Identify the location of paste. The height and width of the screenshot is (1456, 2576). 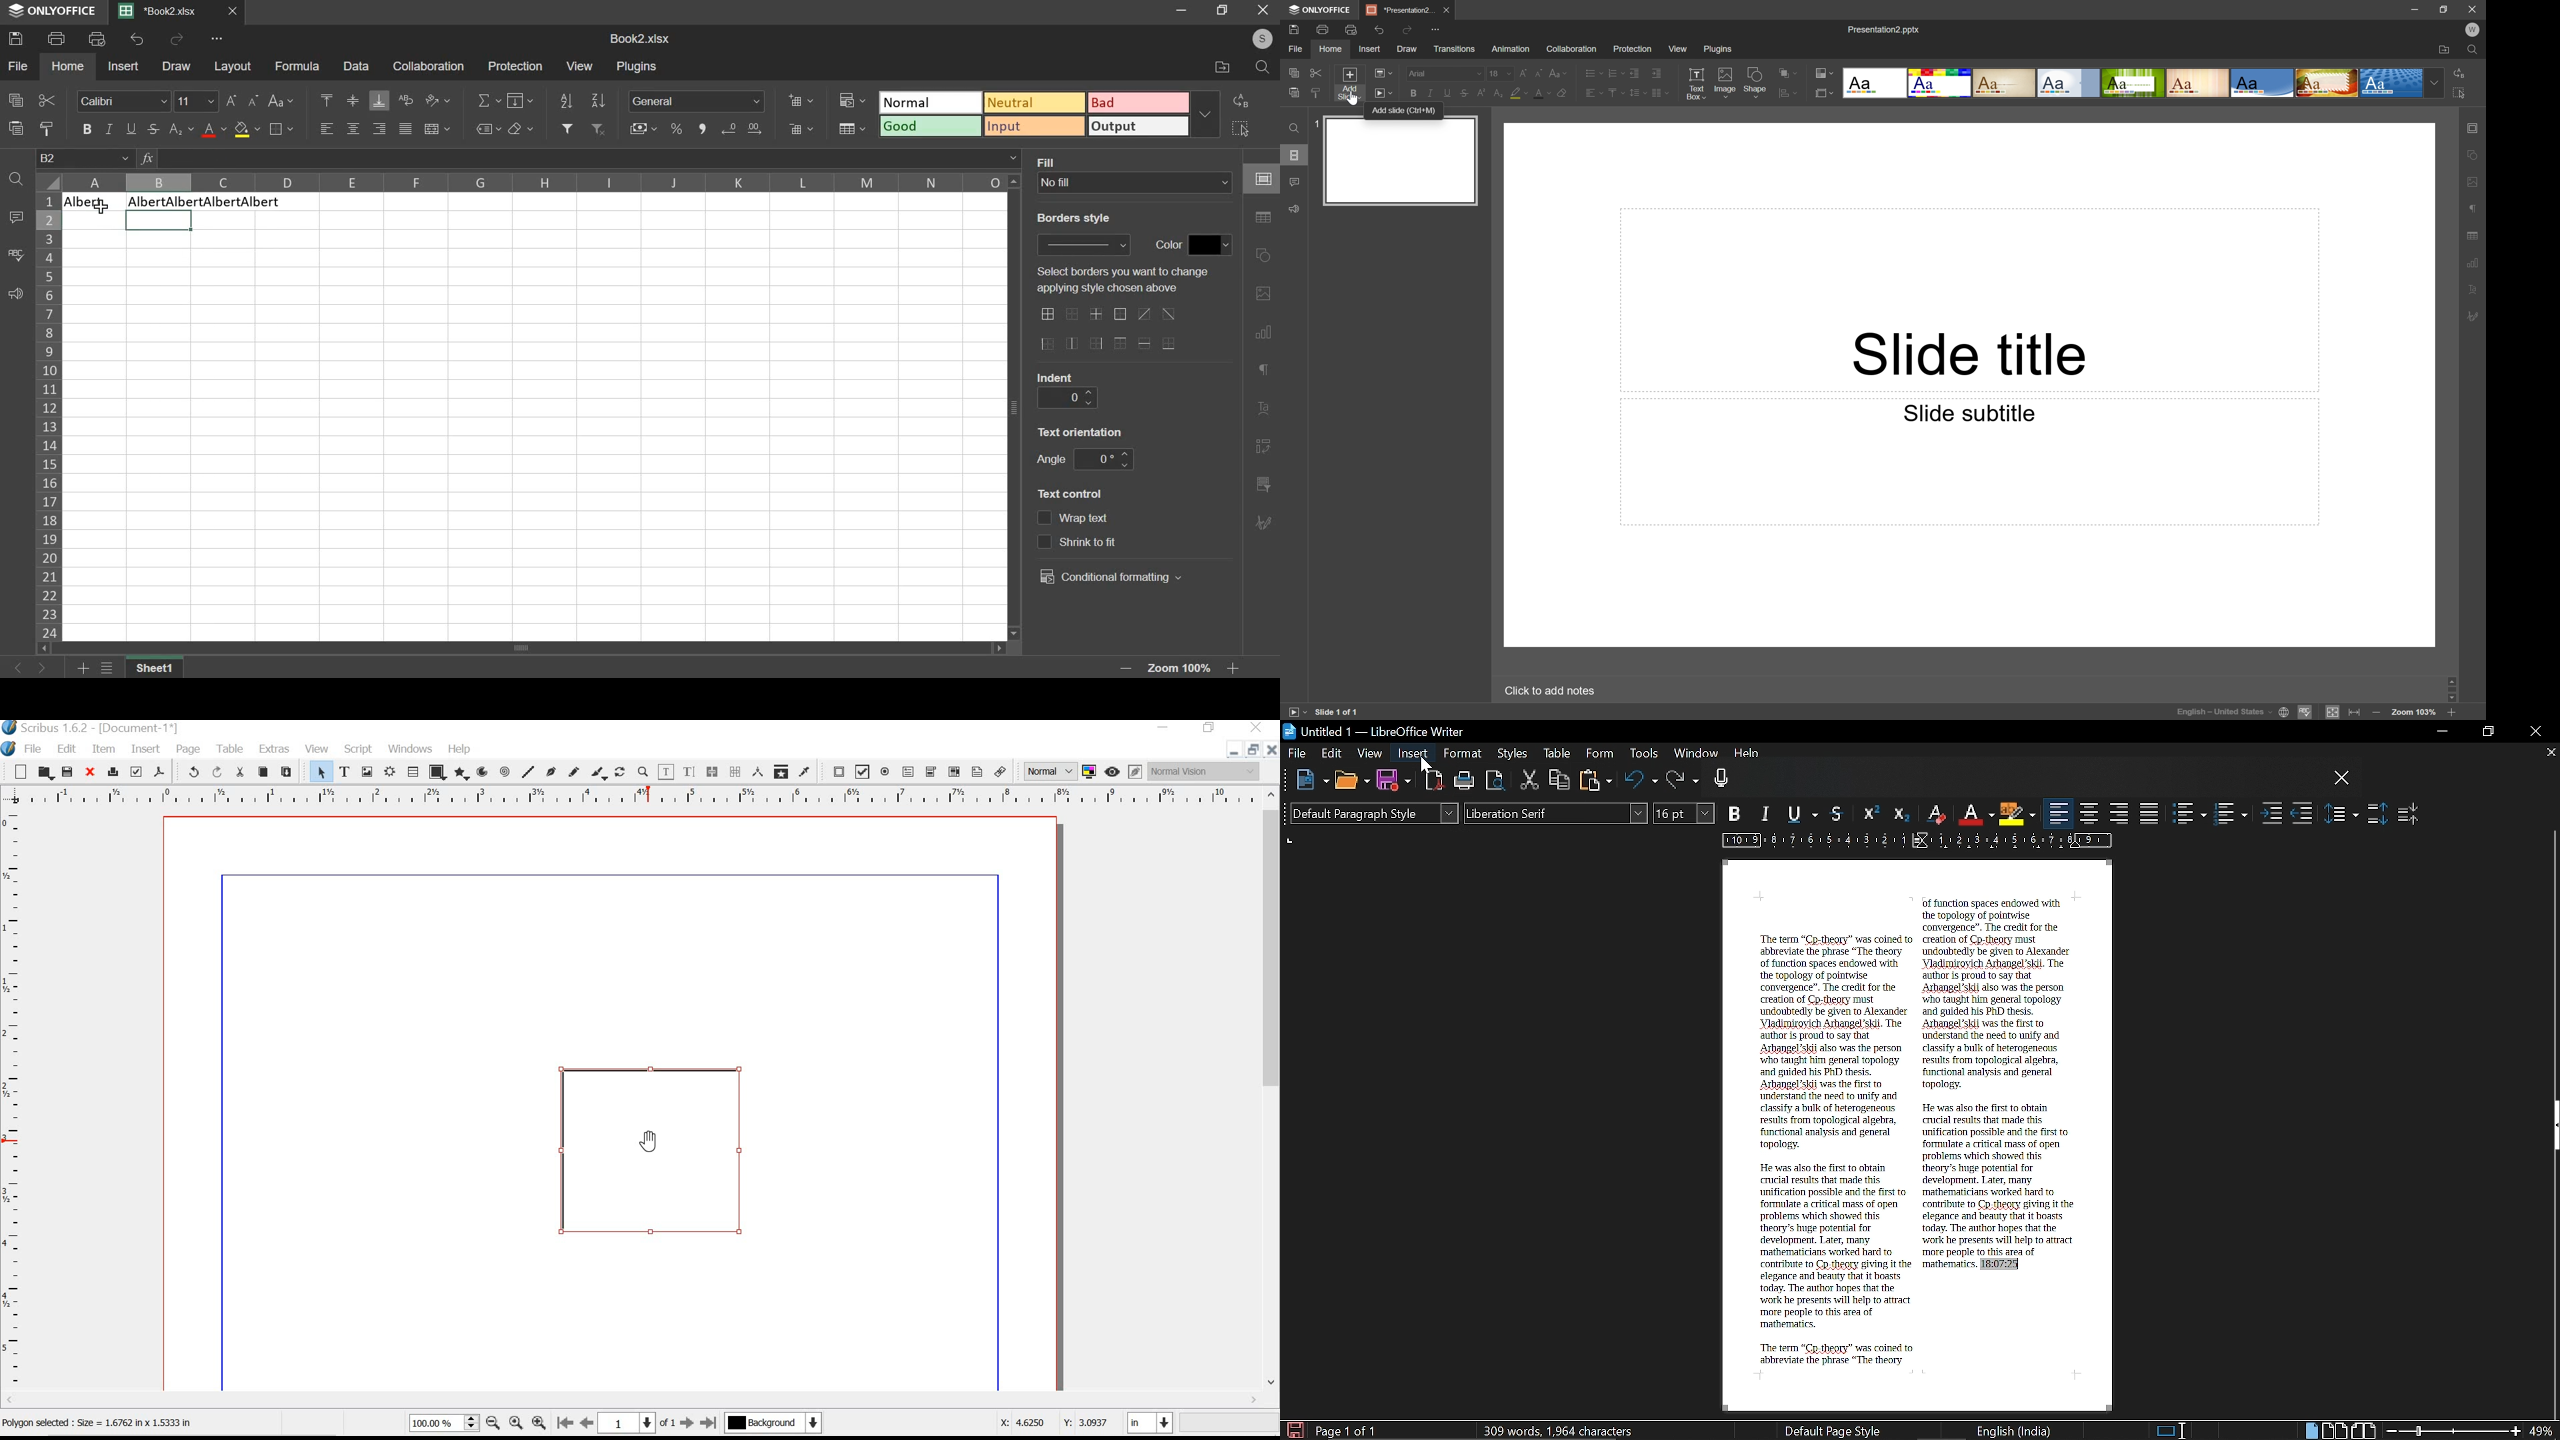
(288, 770).